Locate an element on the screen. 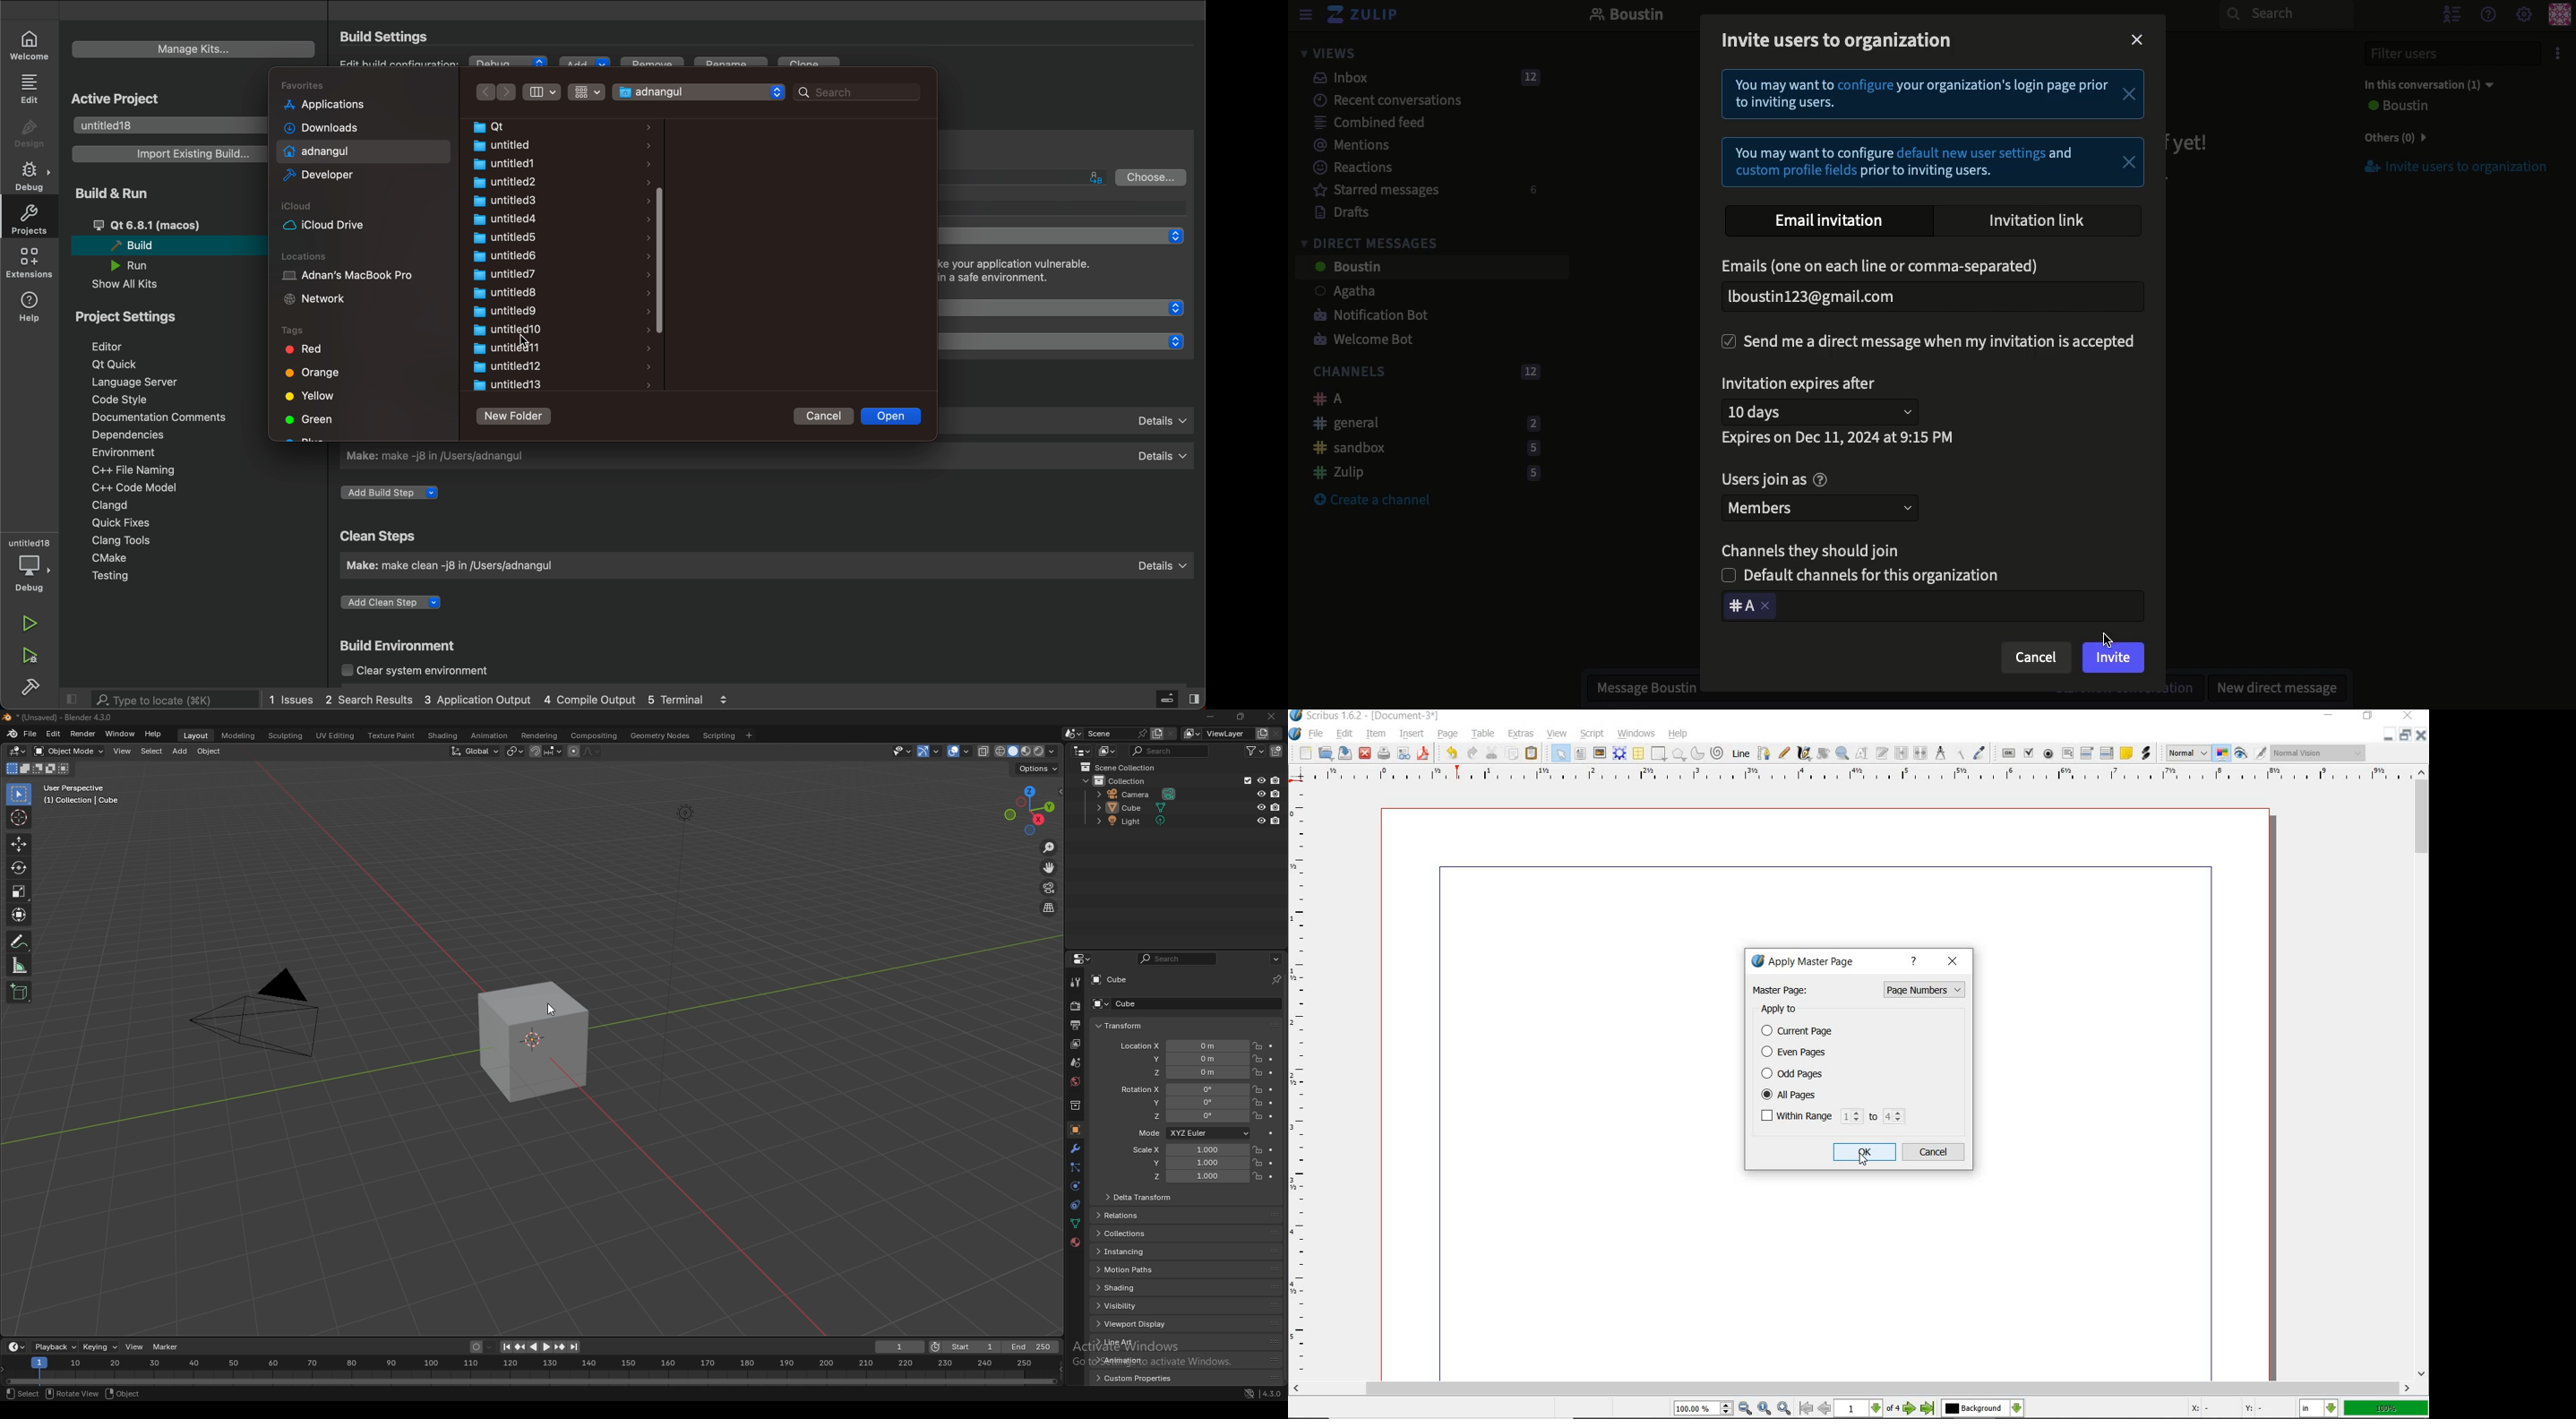 This screenshot has height=1428, width=2576. object mode is located at coordinates (69, 750).